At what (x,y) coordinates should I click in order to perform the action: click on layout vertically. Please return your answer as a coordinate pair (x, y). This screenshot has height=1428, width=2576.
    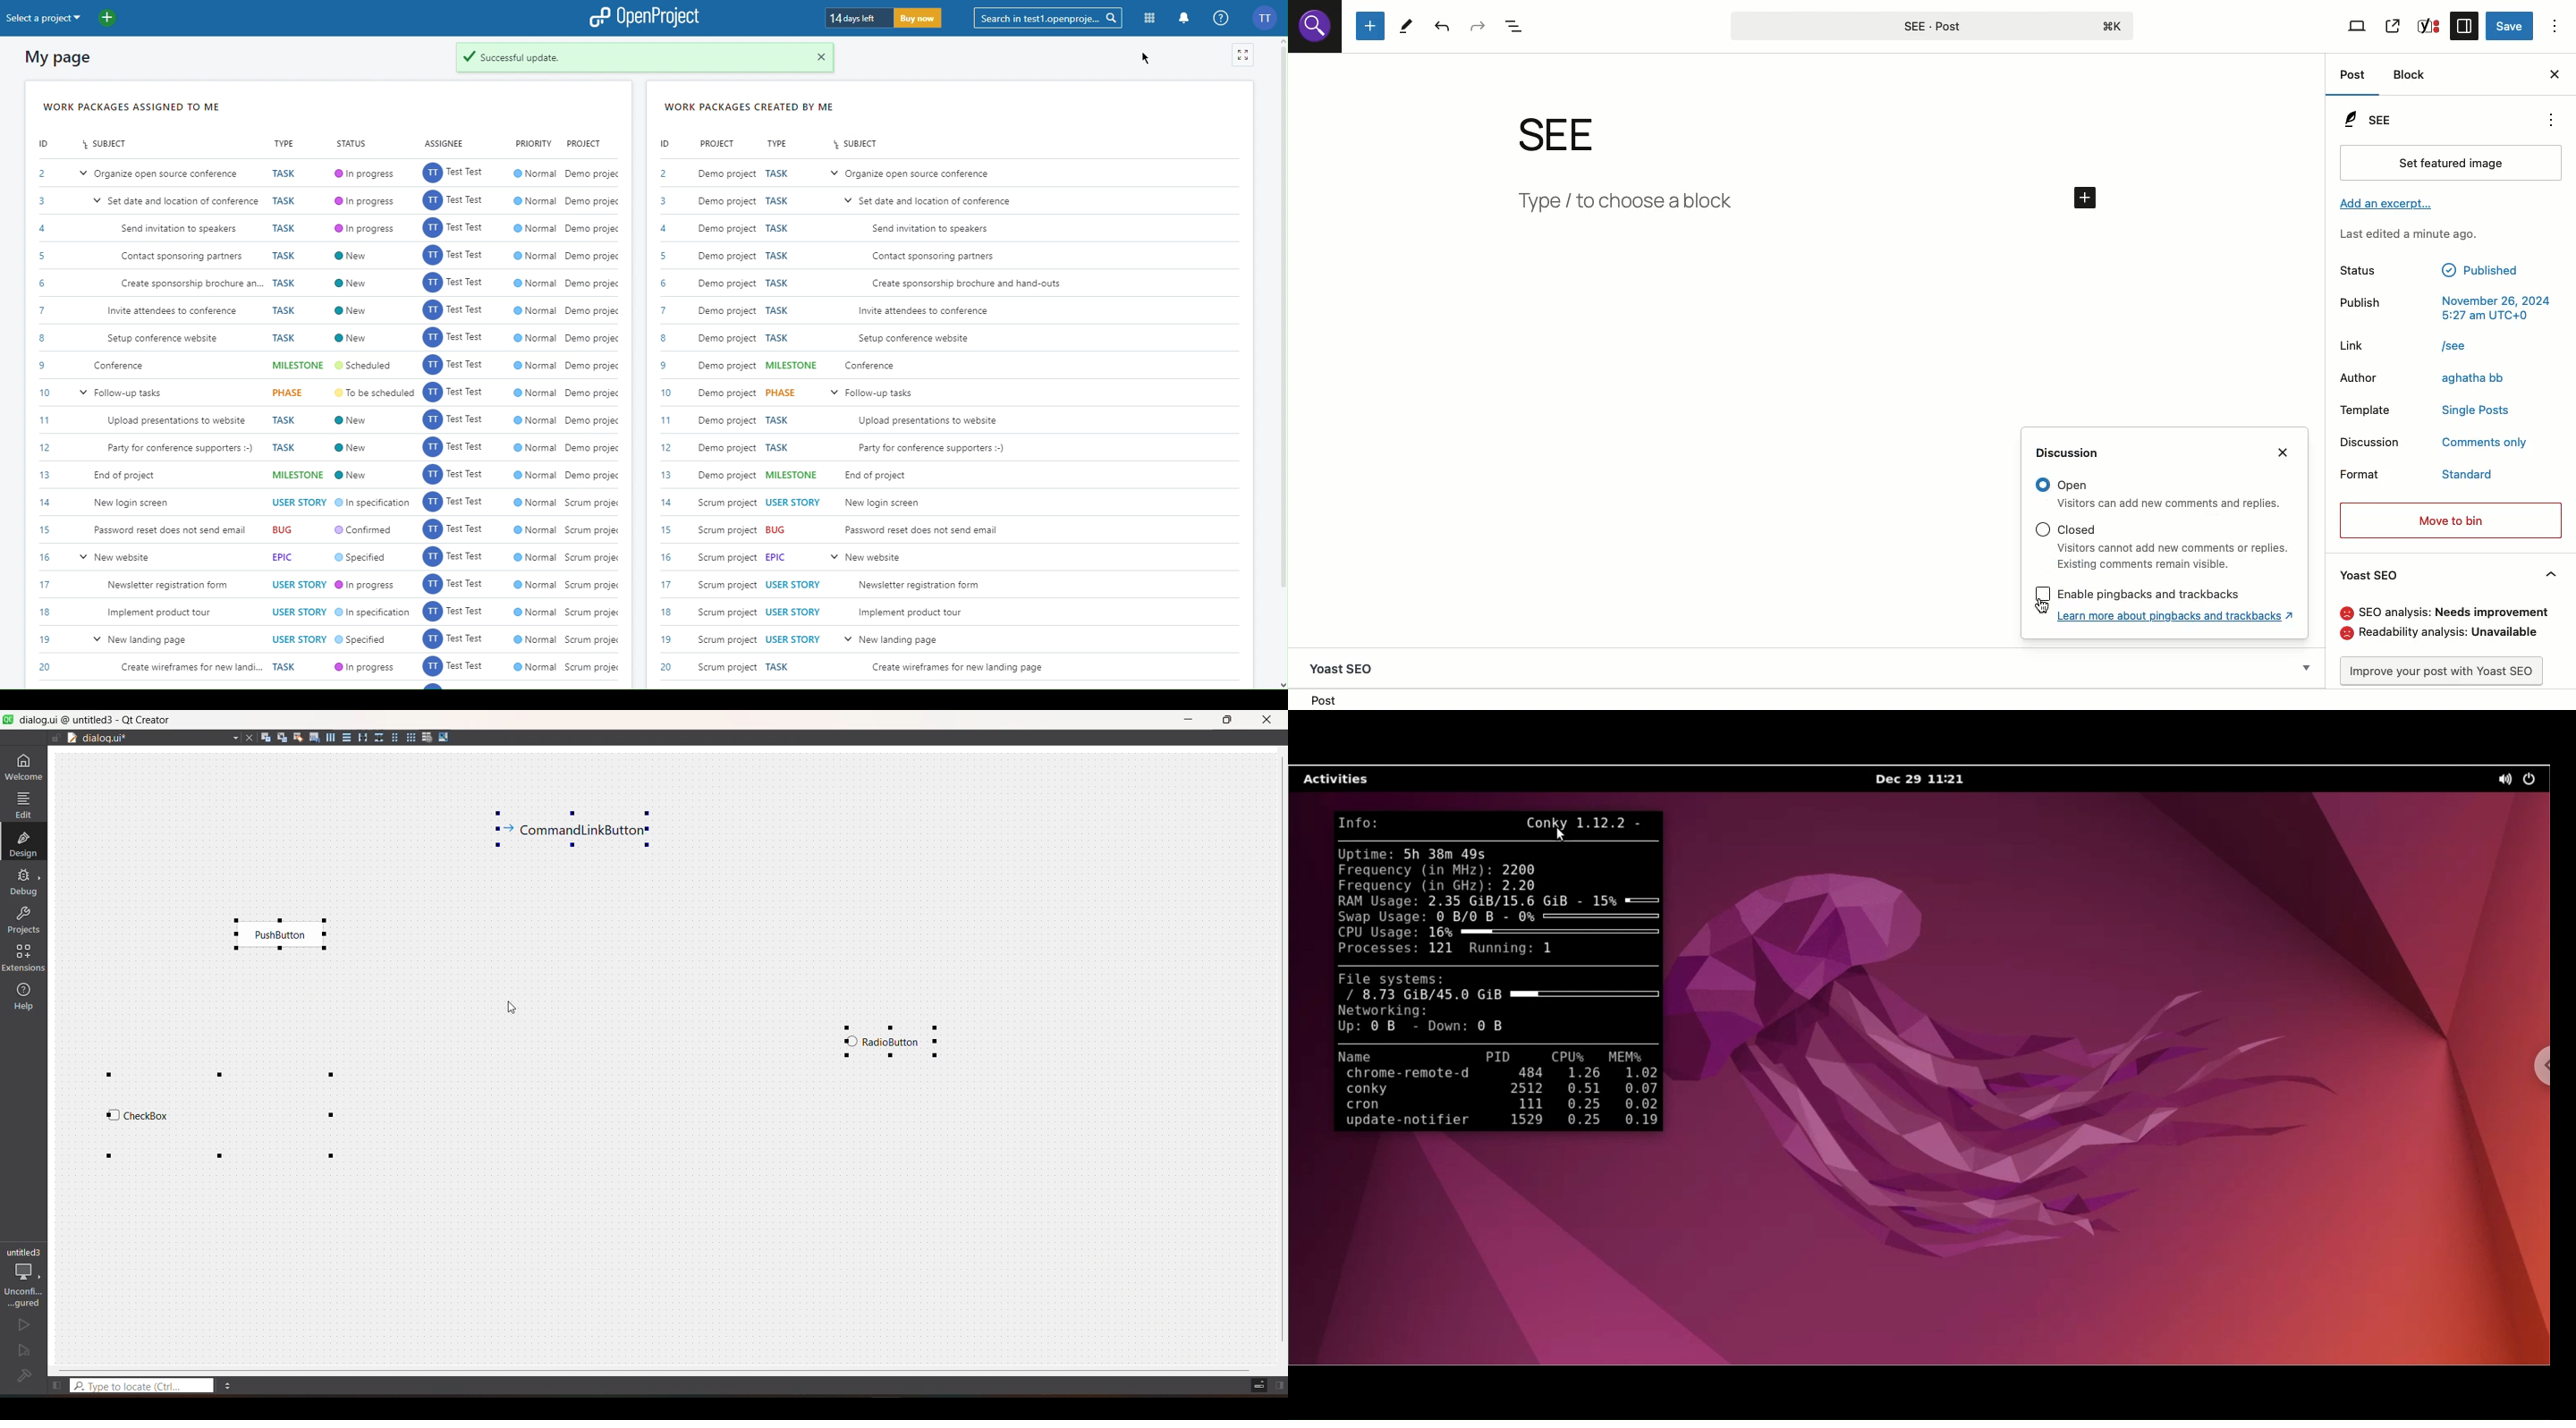
    Looking at the image, I should click on (344, 737).